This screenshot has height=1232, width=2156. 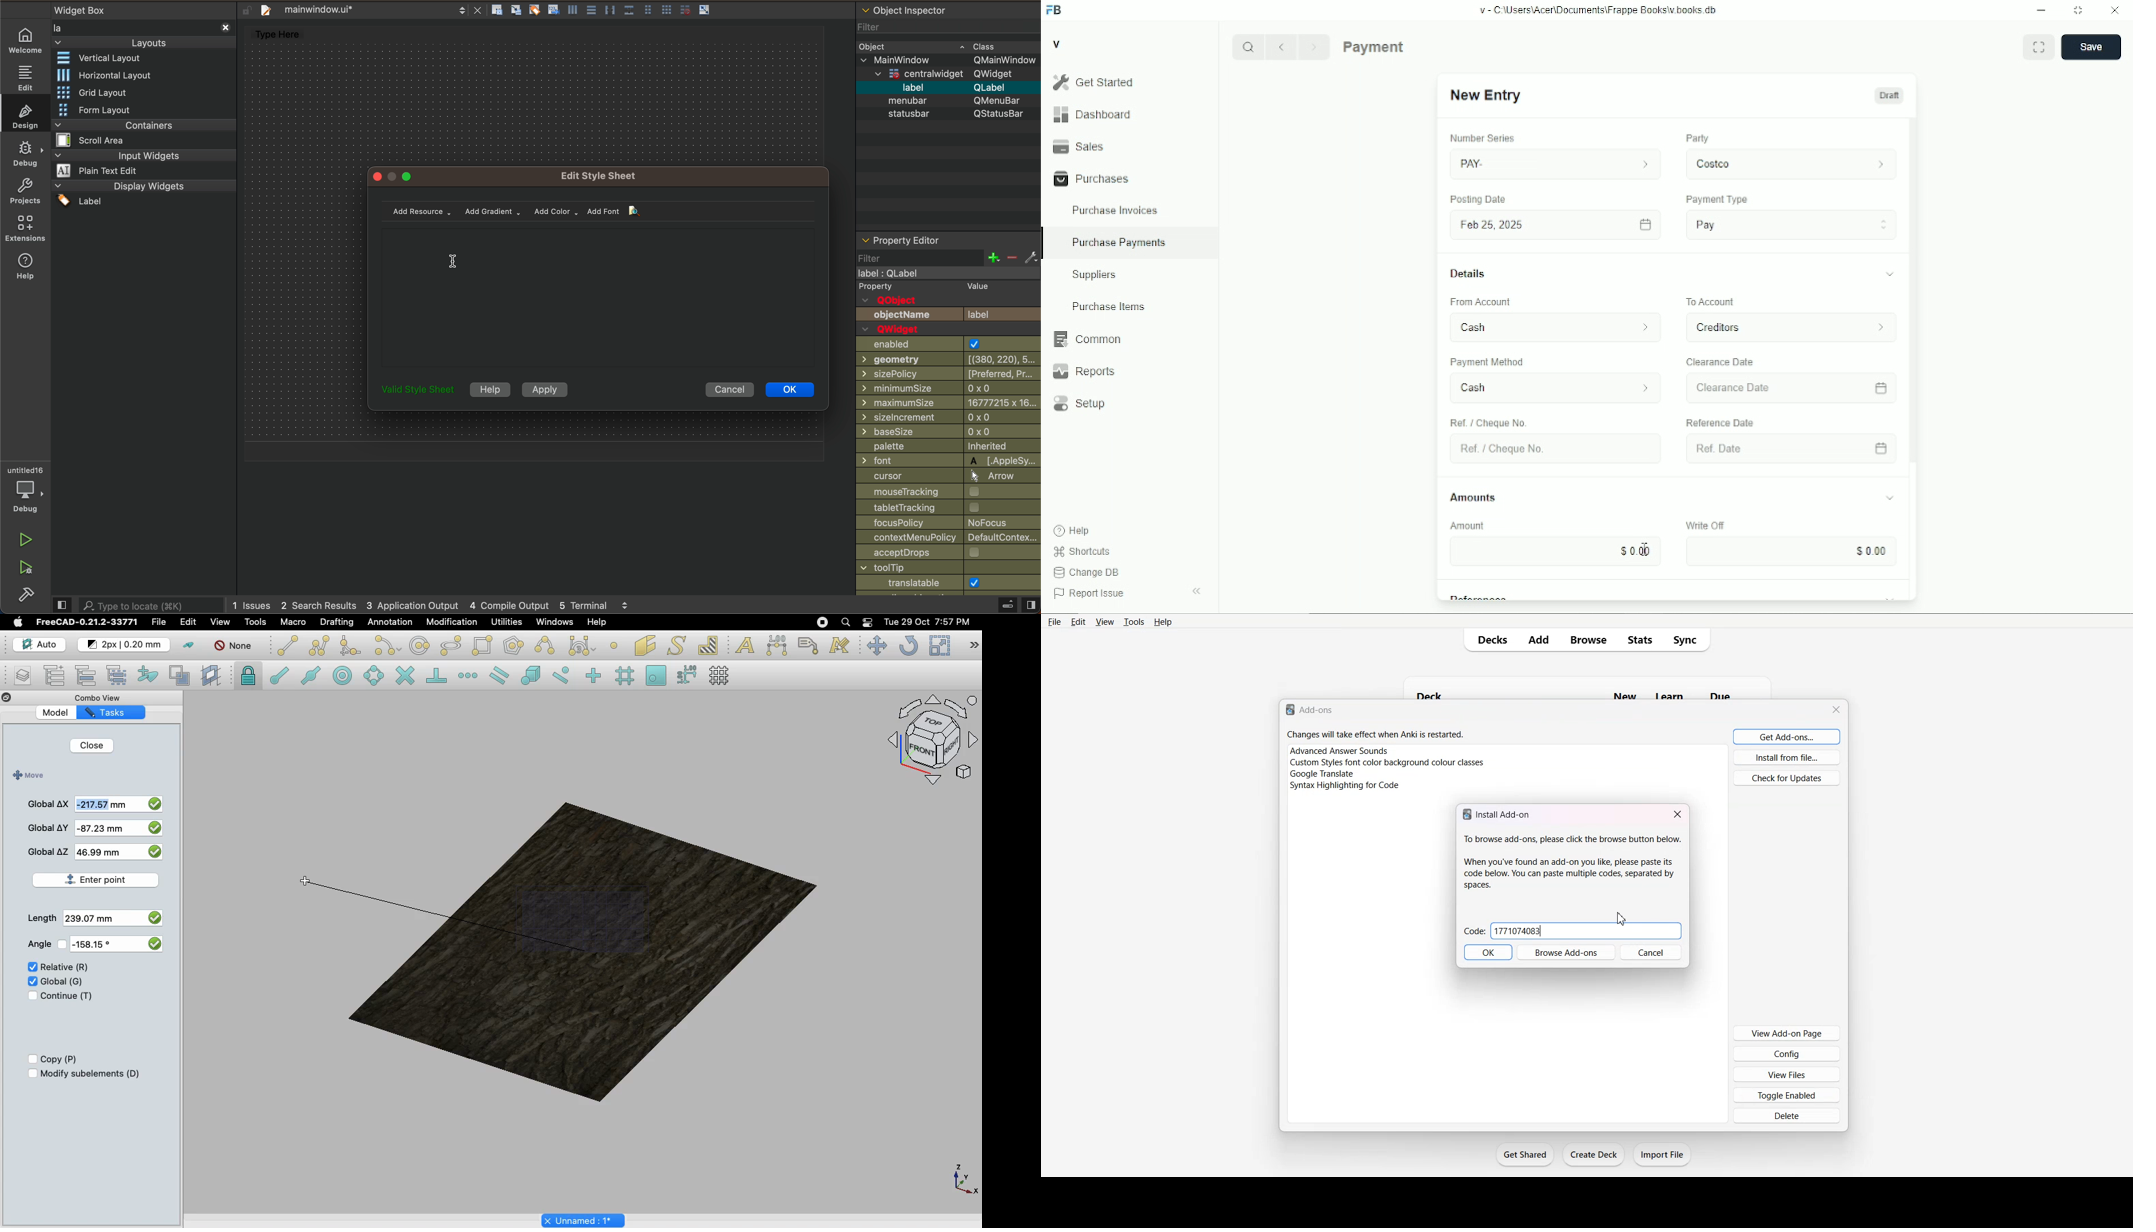 I want to click on Snap midpoint, so click(x=312, y=677).